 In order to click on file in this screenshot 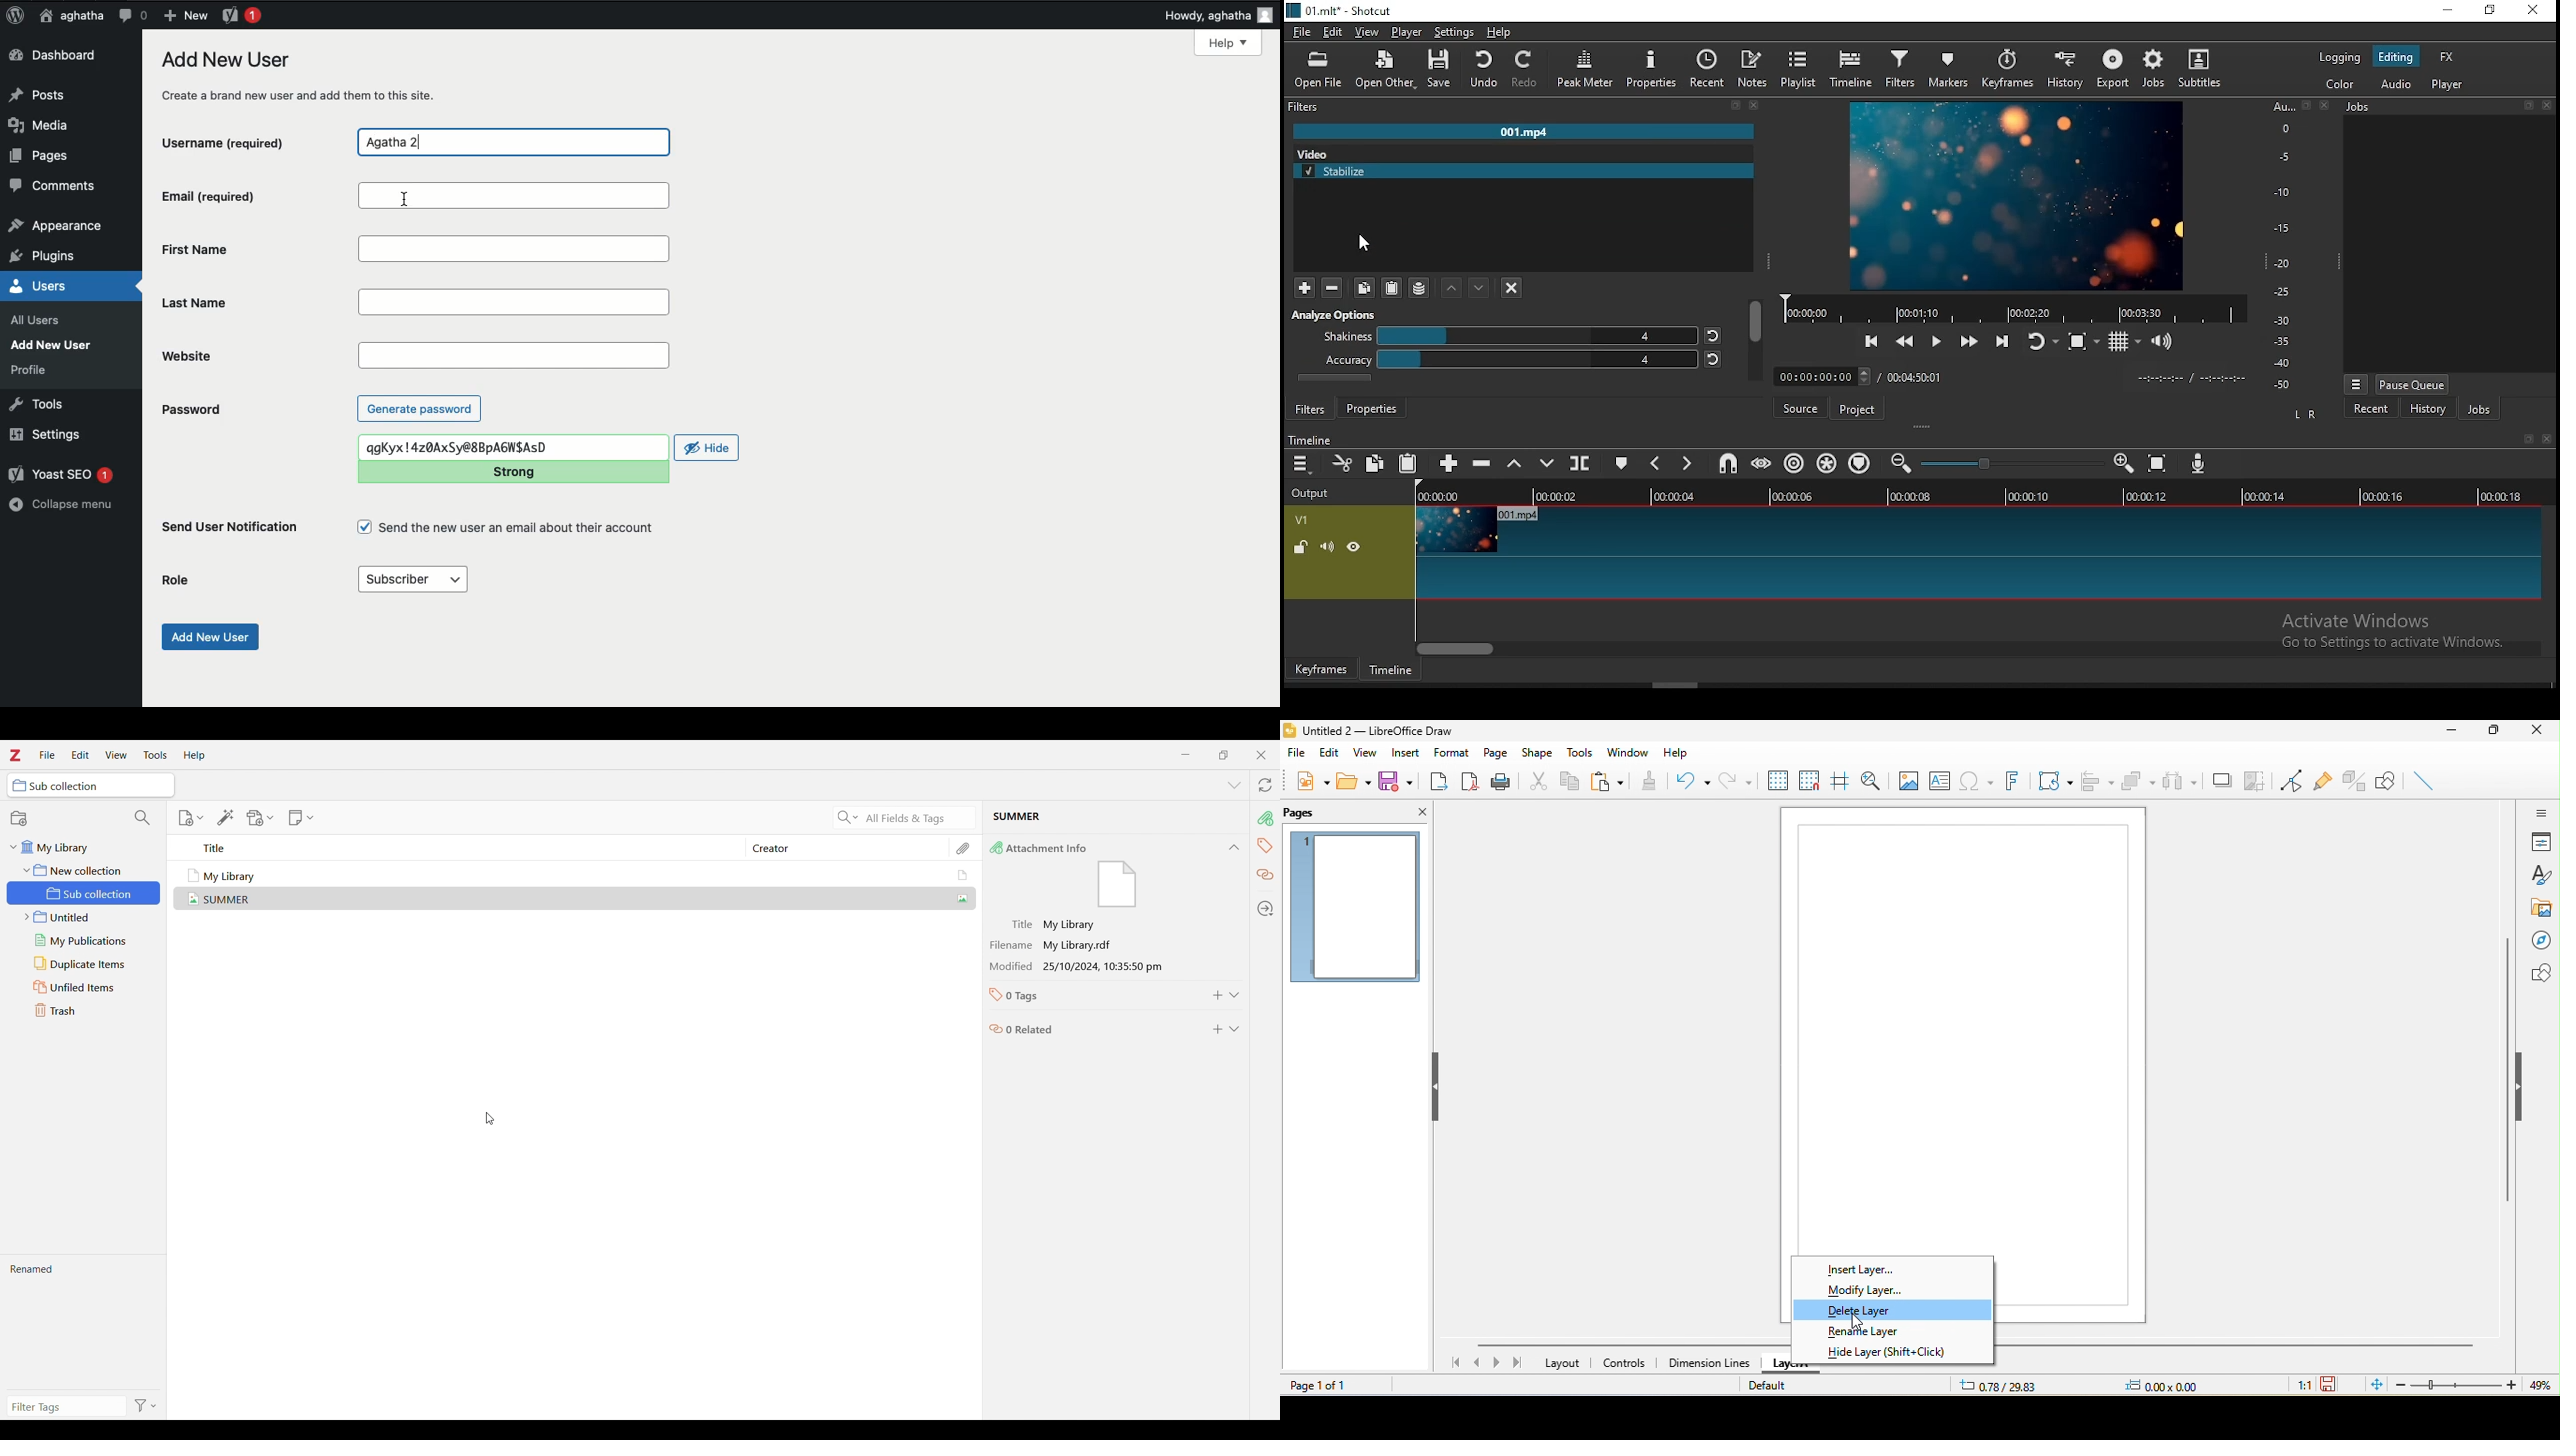, I will do `click(1303, 31)`.